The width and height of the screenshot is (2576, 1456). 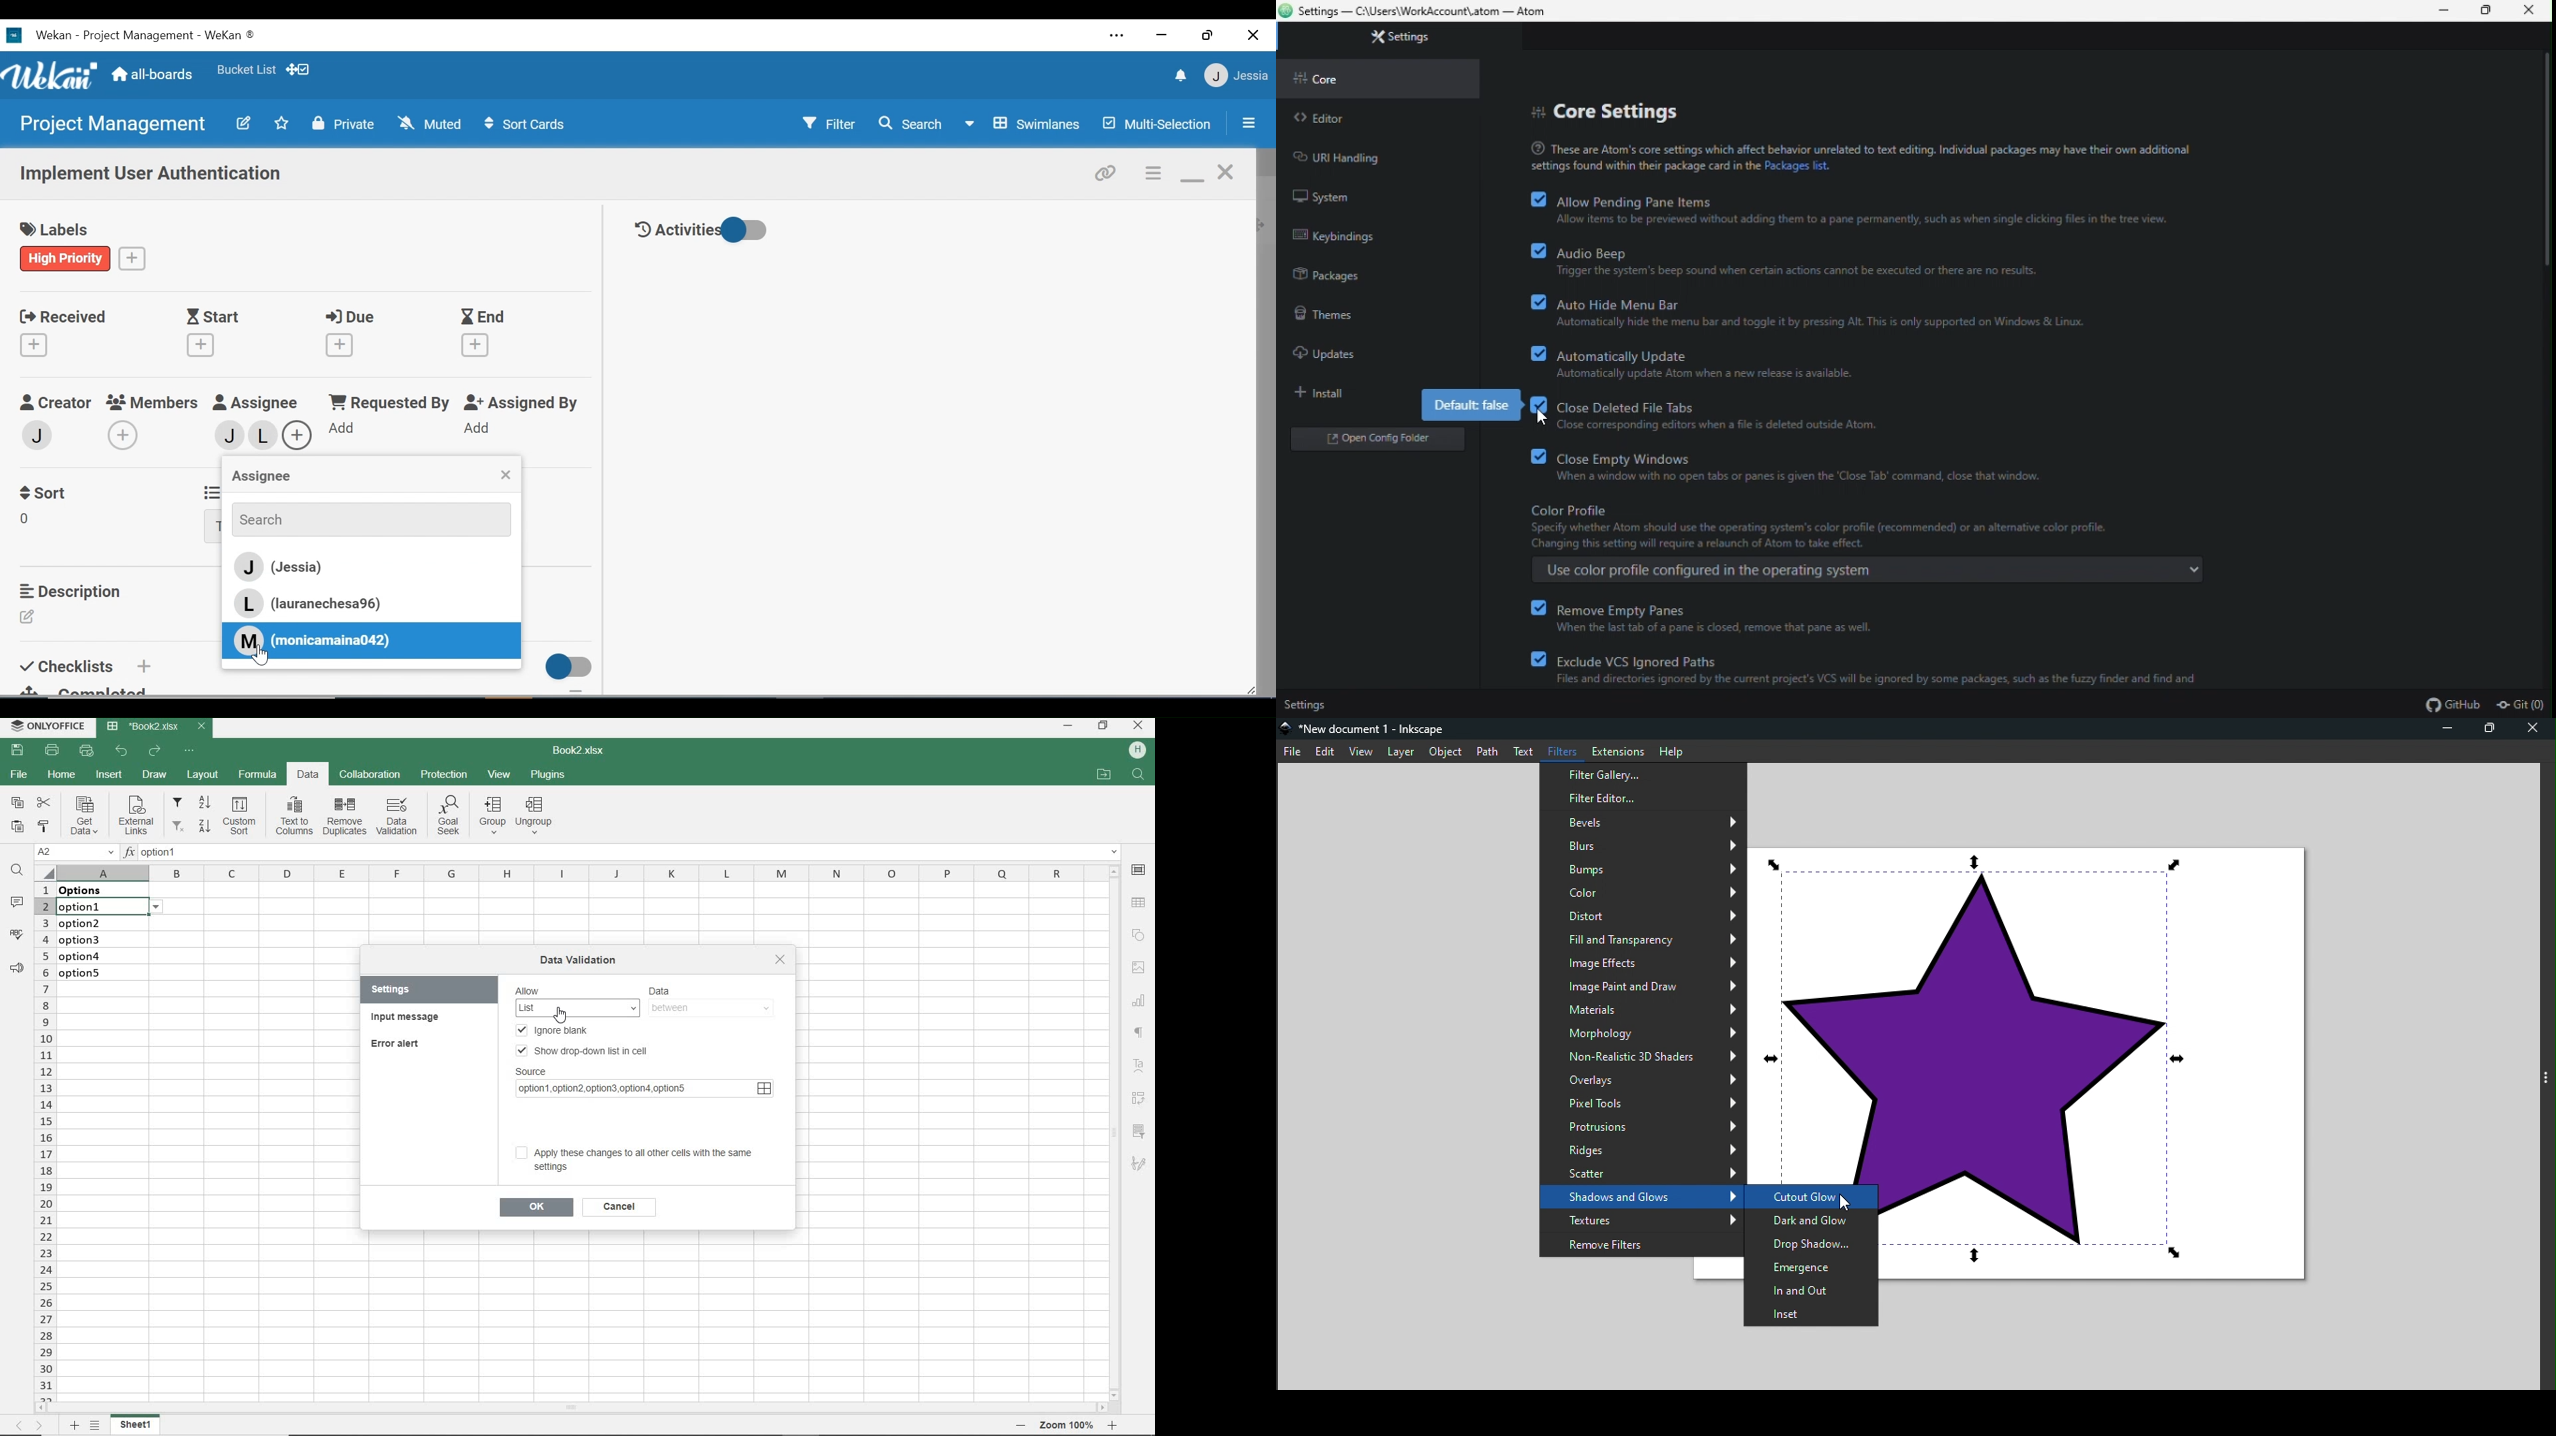 What do you see at coordinates (1536, 356) in the screenshot?
I see `checkbox` at bounding box center [1536, 356].